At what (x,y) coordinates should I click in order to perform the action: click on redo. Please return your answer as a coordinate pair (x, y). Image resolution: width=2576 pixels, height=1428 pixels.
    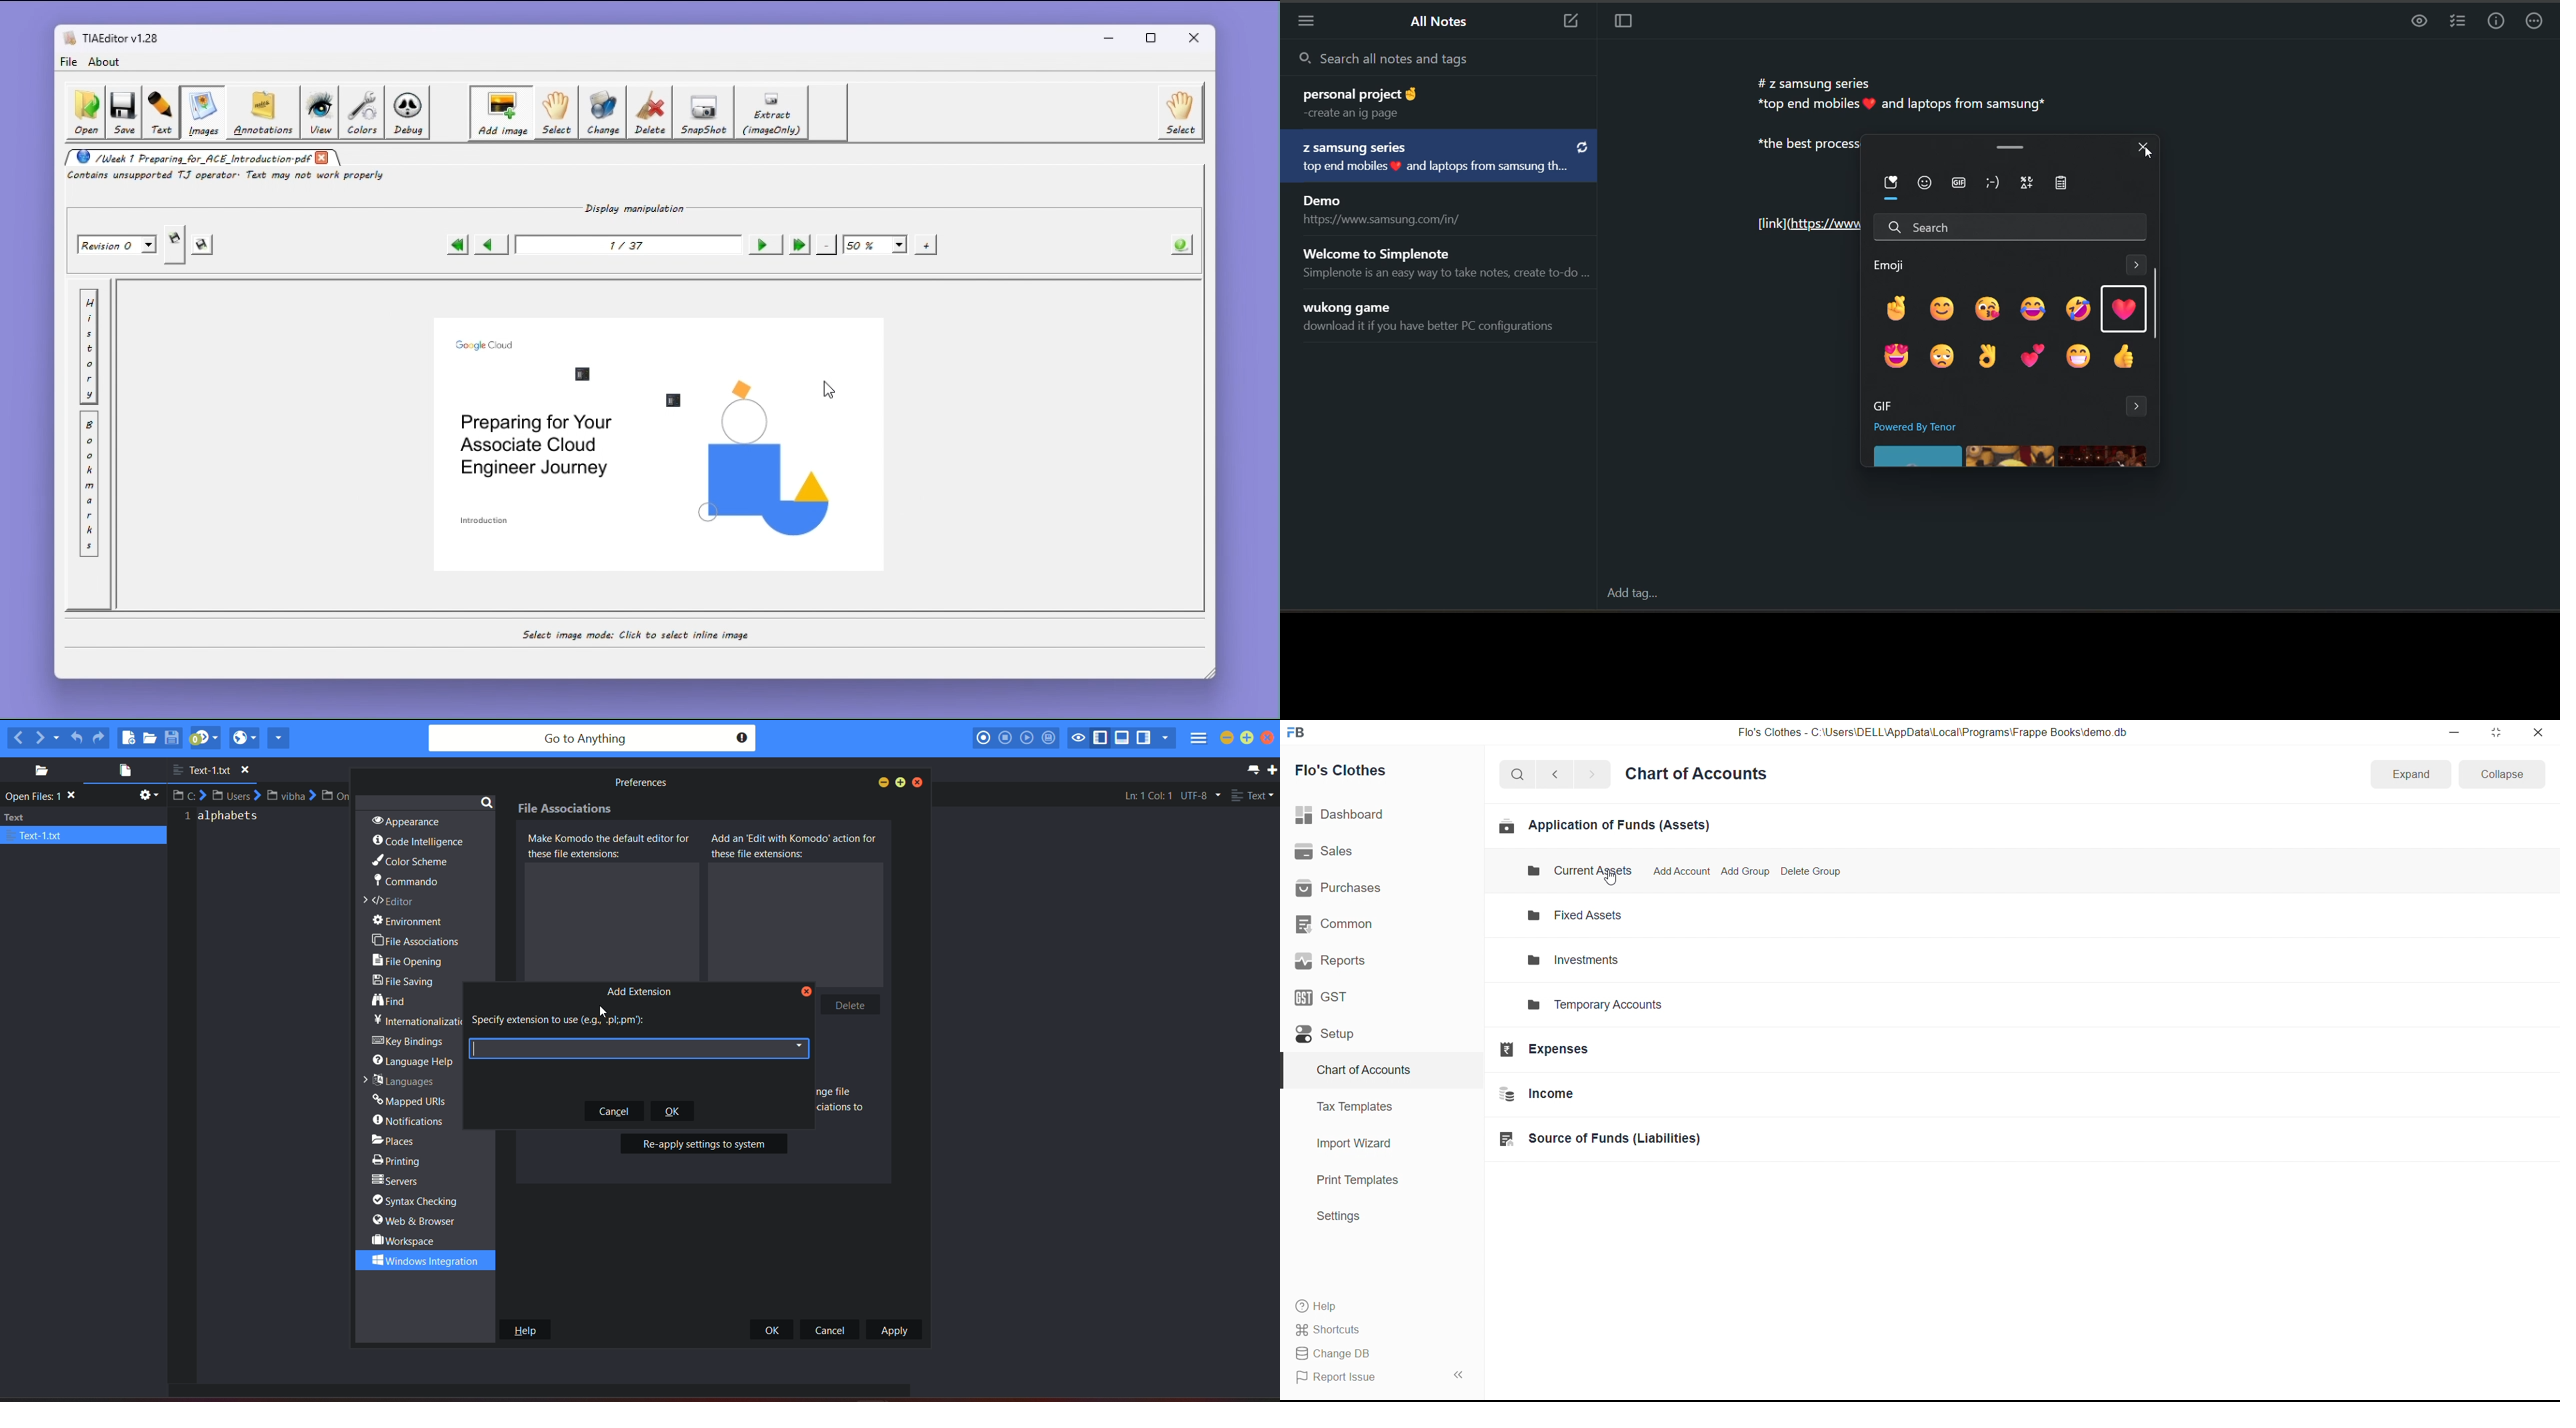
    Looking at the image, I should click on (99, 737).